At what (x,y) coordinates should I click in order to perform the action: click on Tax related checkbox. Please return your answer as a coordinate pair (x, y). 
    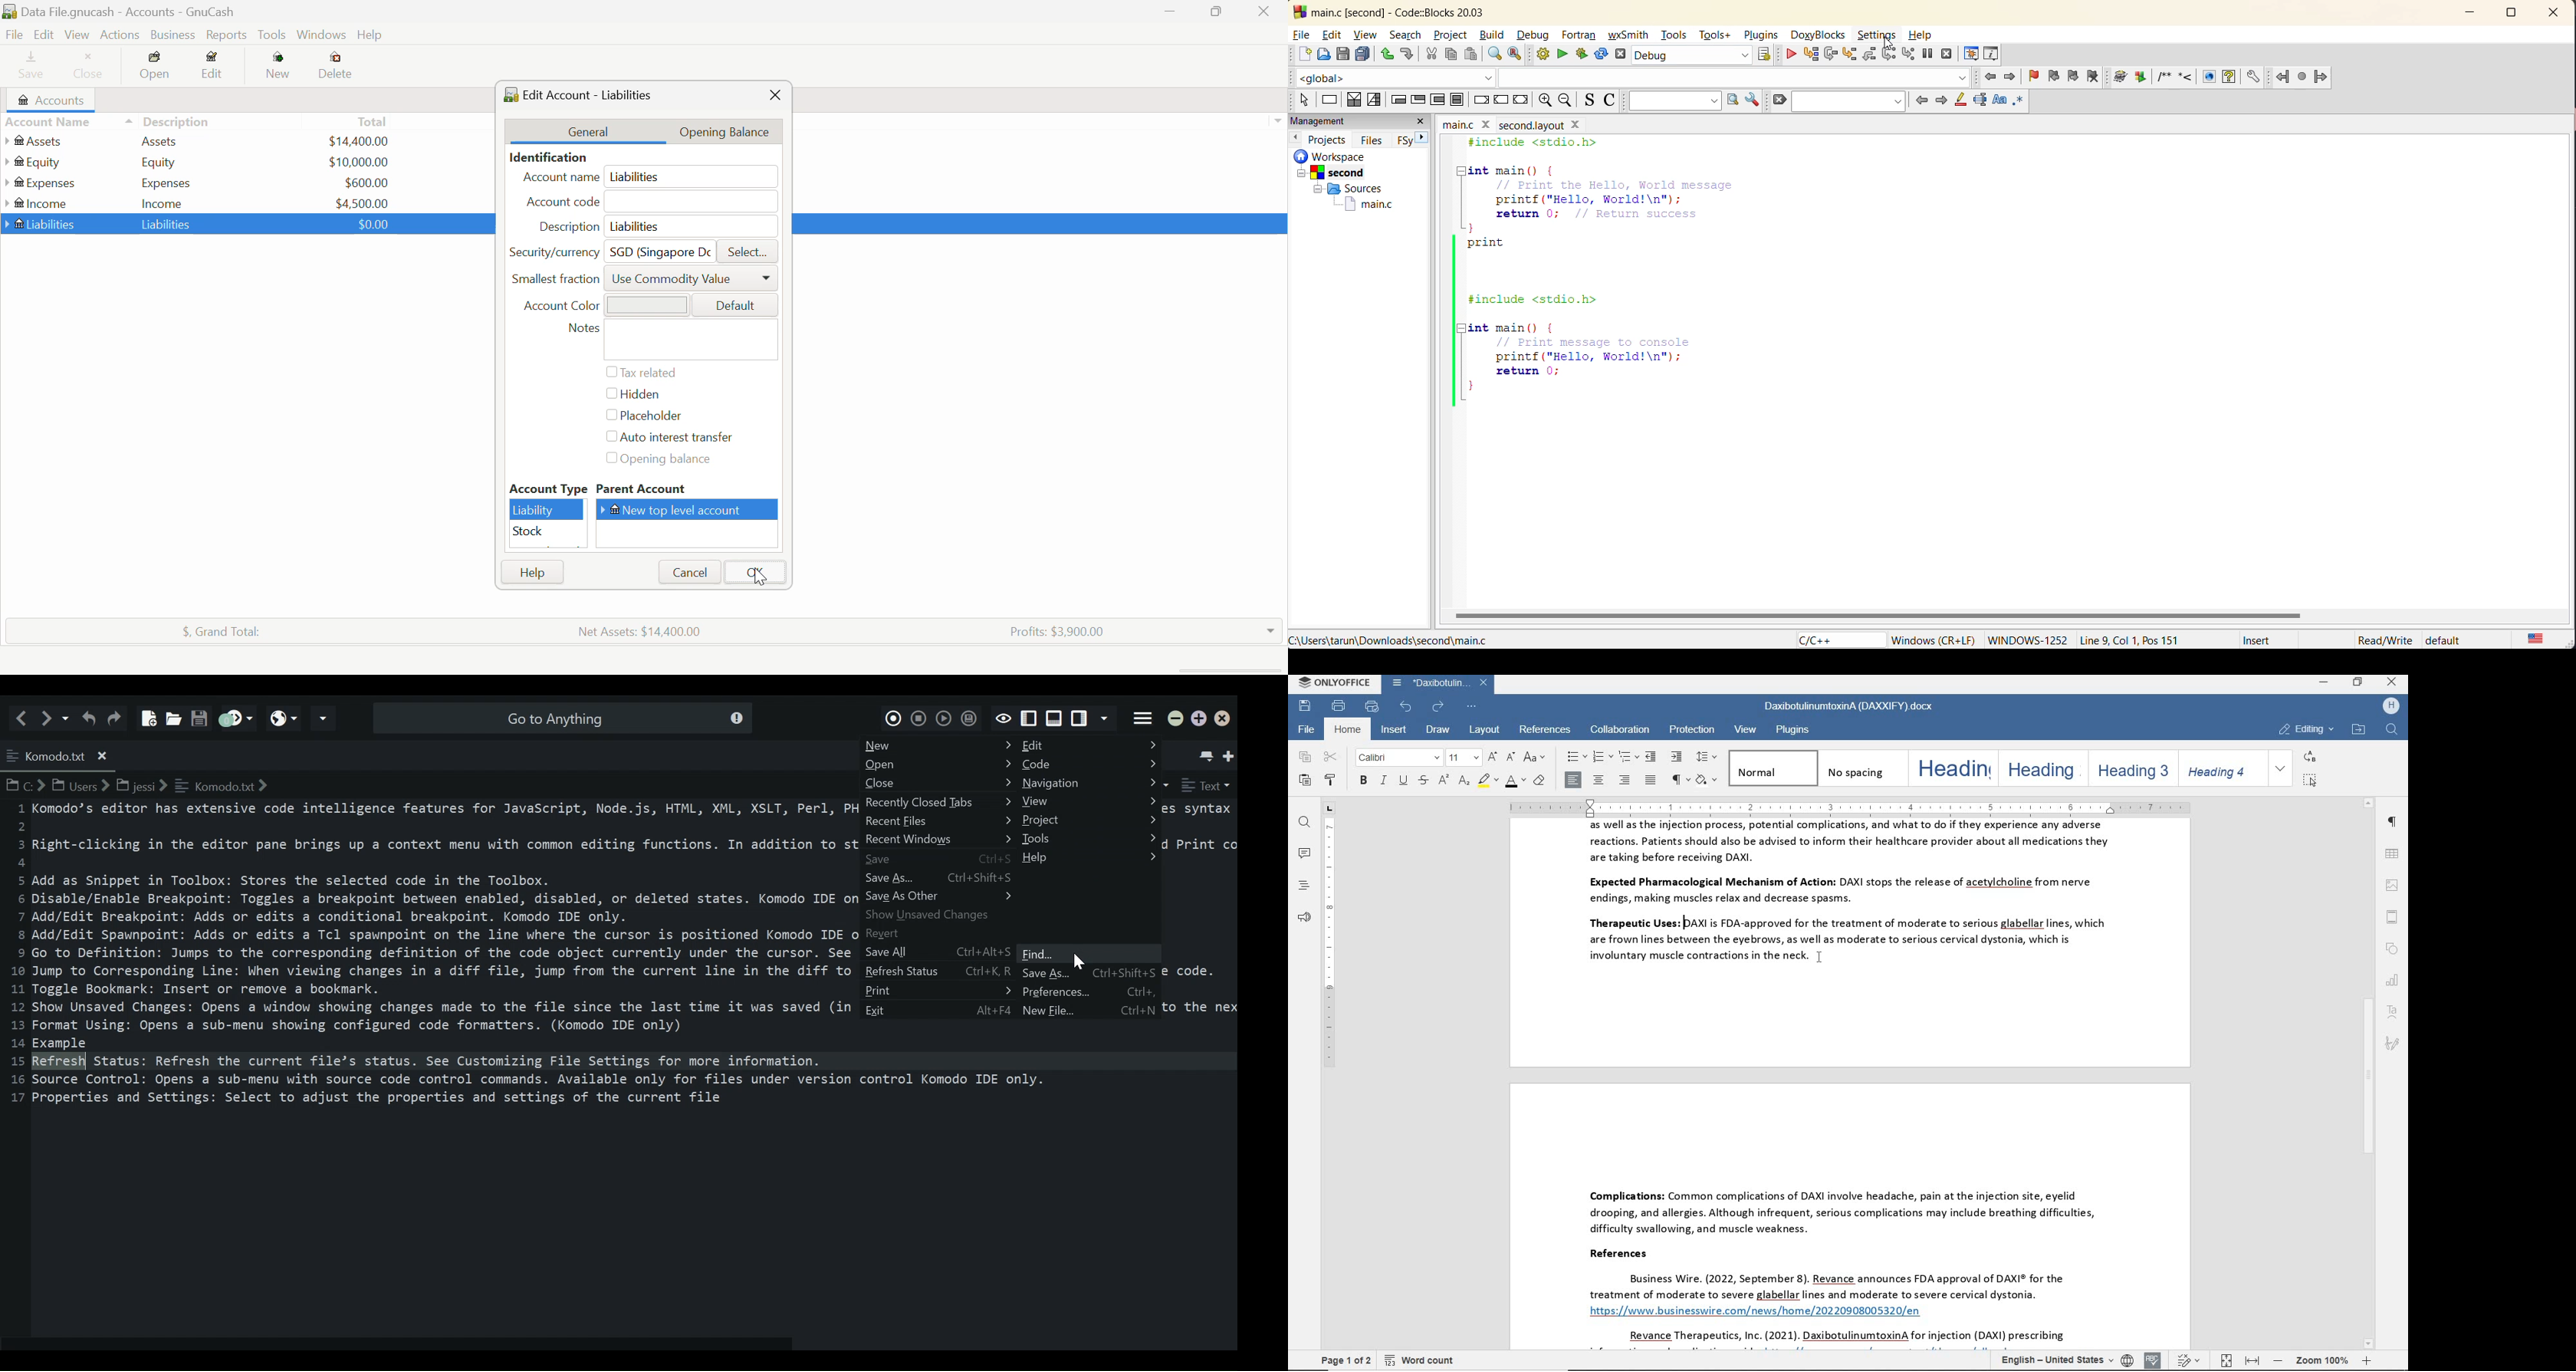
    Looking at the image, I should click on (641, 372).